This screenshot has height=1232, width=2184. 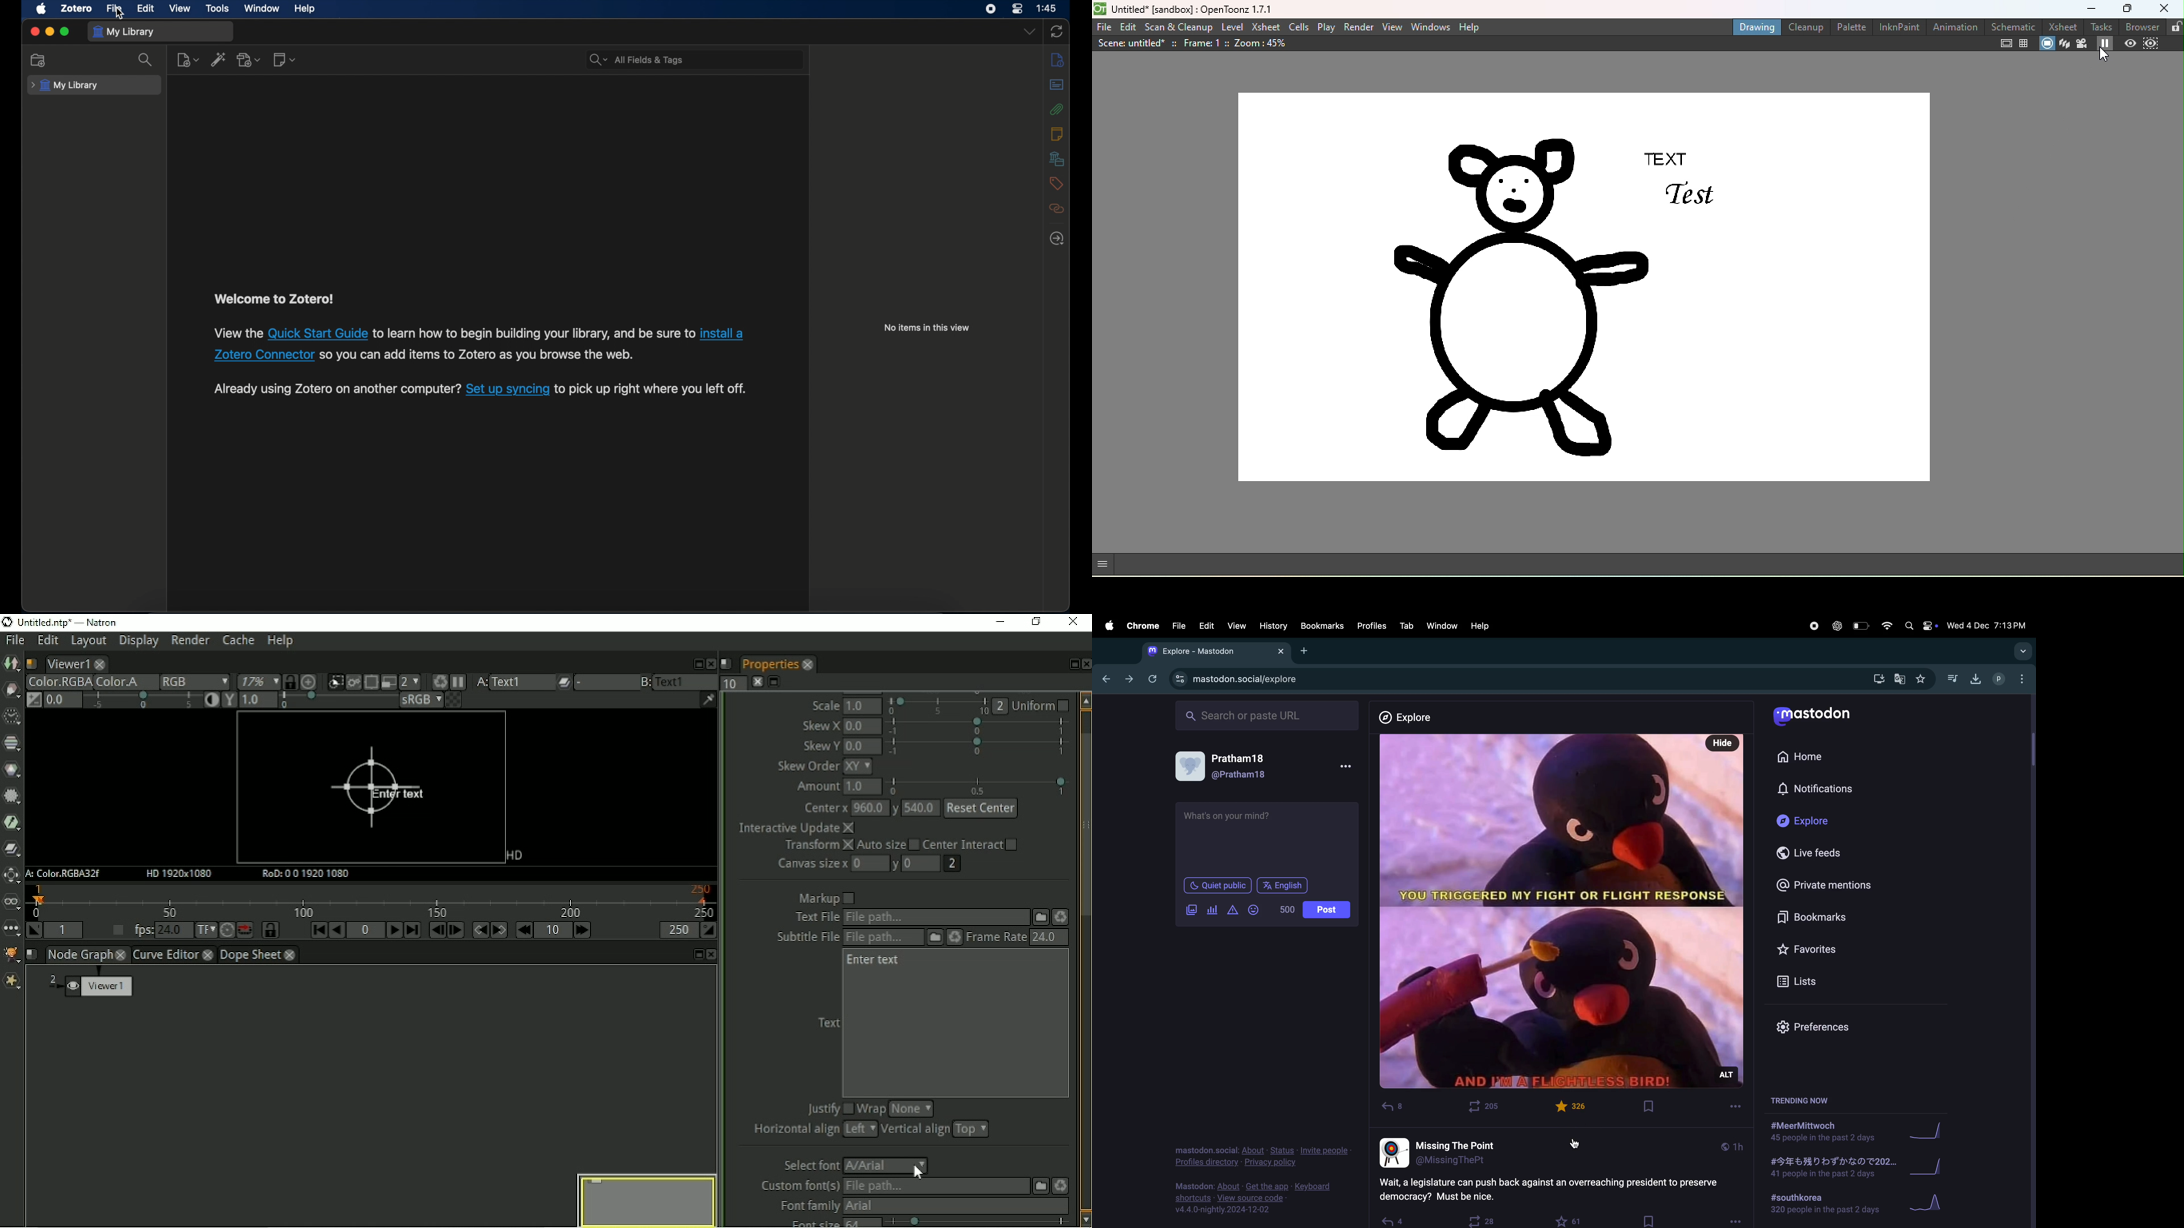 What do you see at coordinates (1056, 32) in the screenshot?
I see `sync` at bounding box center [1056, 32].